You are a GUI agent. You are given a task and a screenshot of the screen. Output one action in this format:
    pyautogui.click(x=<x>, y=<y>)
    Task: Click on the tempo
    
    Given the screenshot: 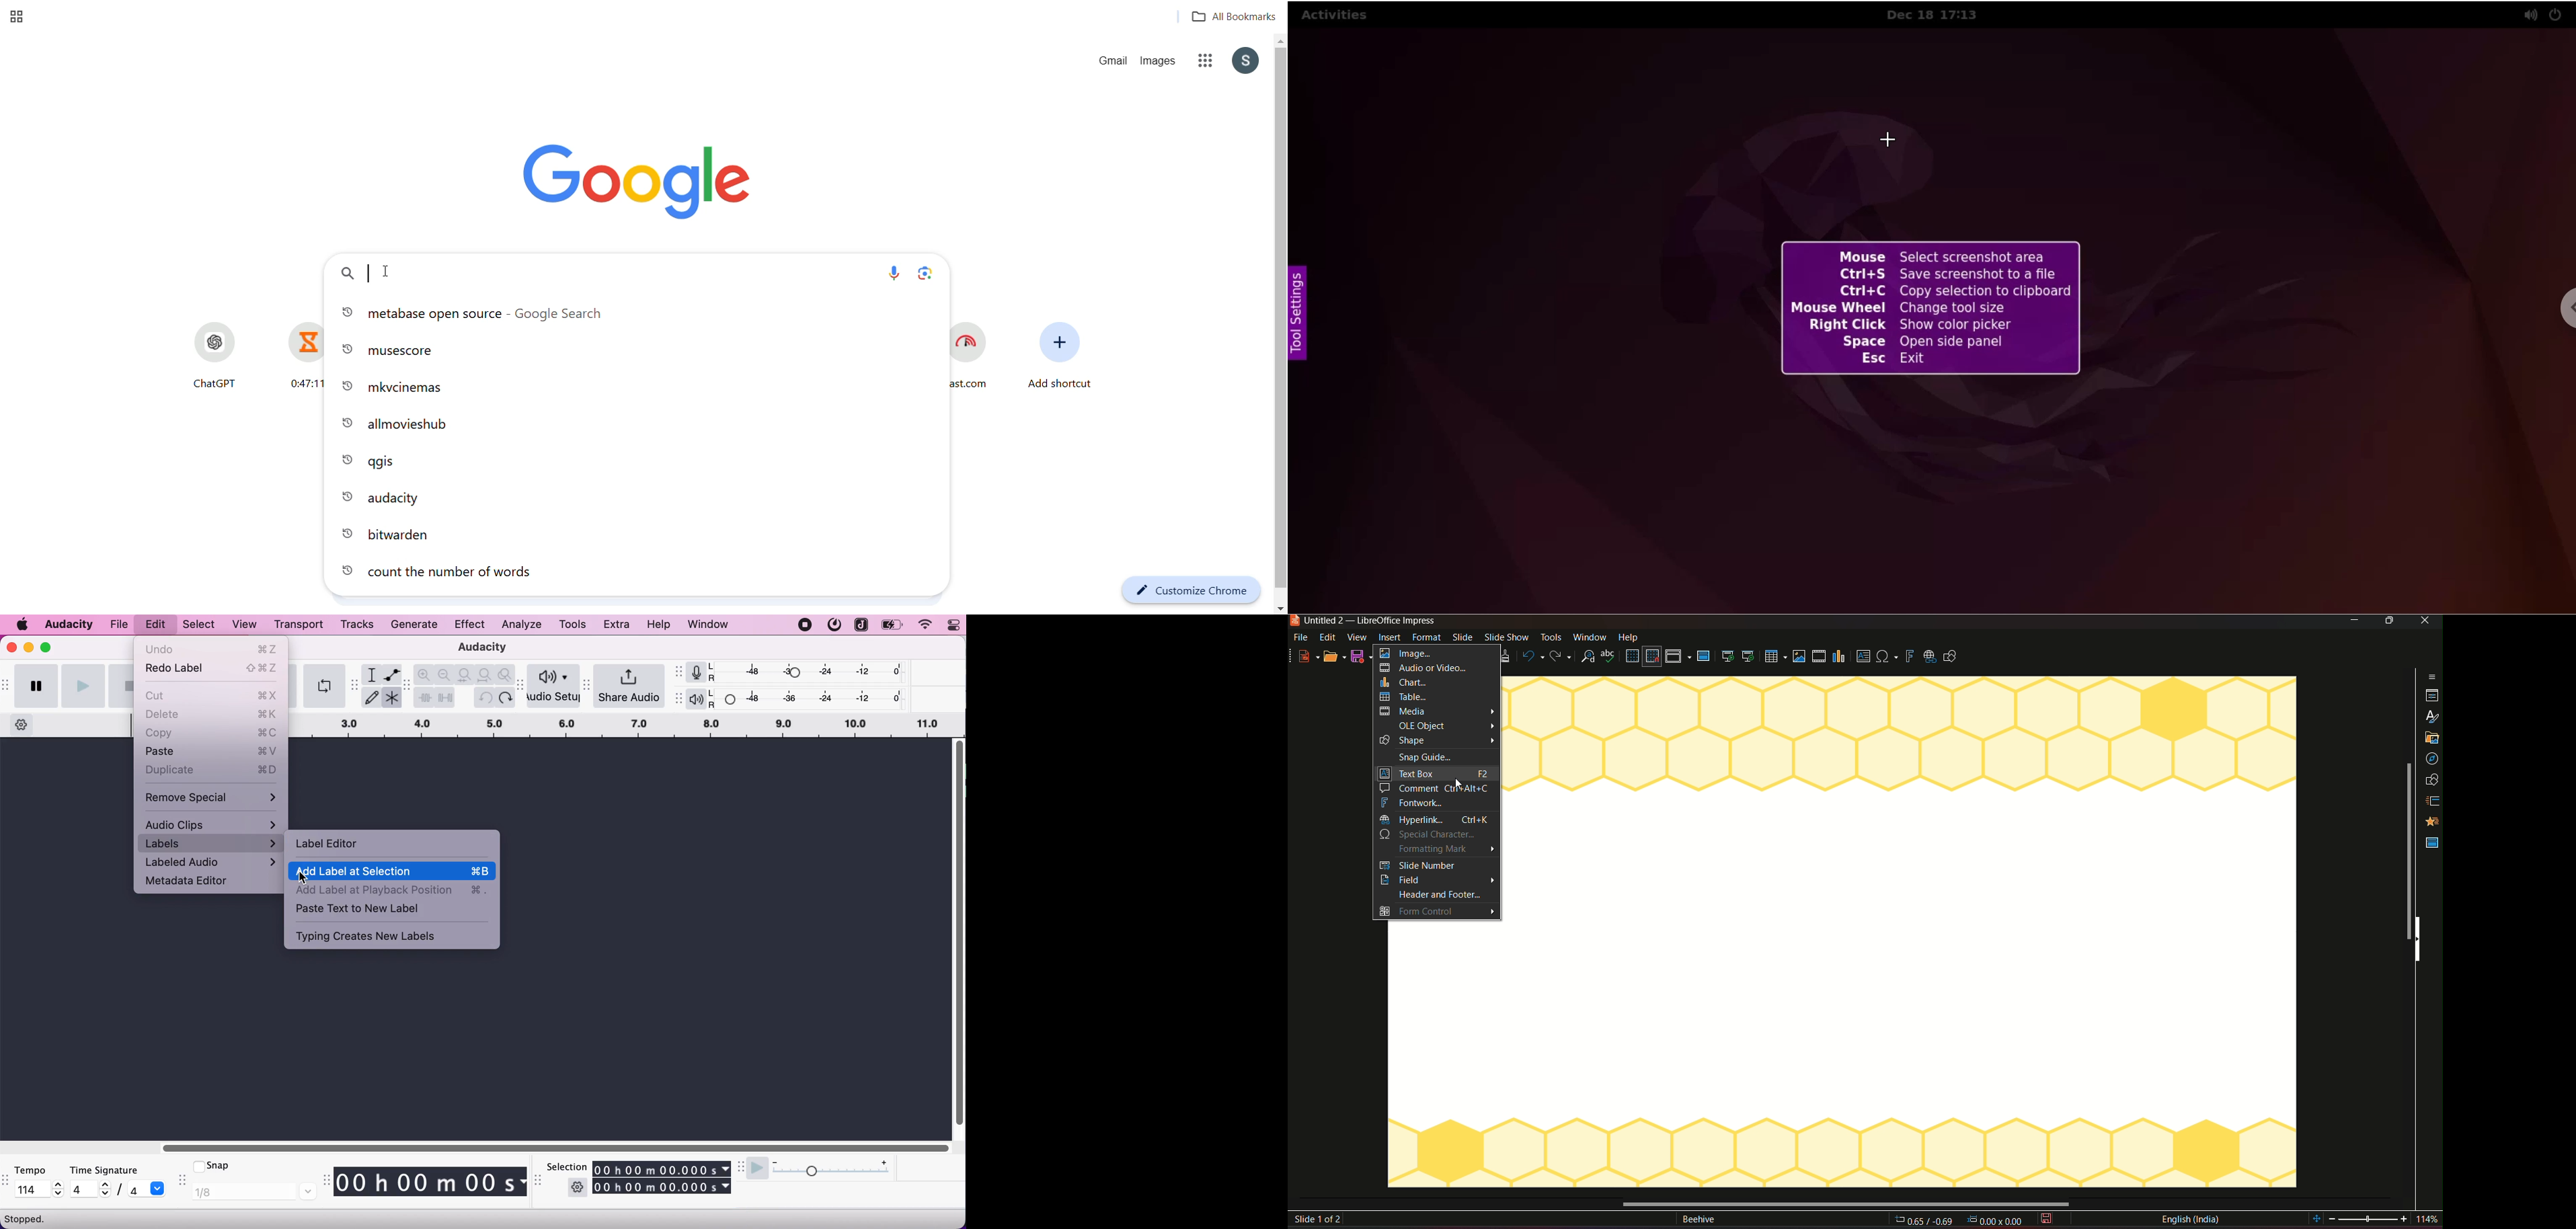 What is the action you would take?
    pyautogui.click(x=37, y=1170)
    